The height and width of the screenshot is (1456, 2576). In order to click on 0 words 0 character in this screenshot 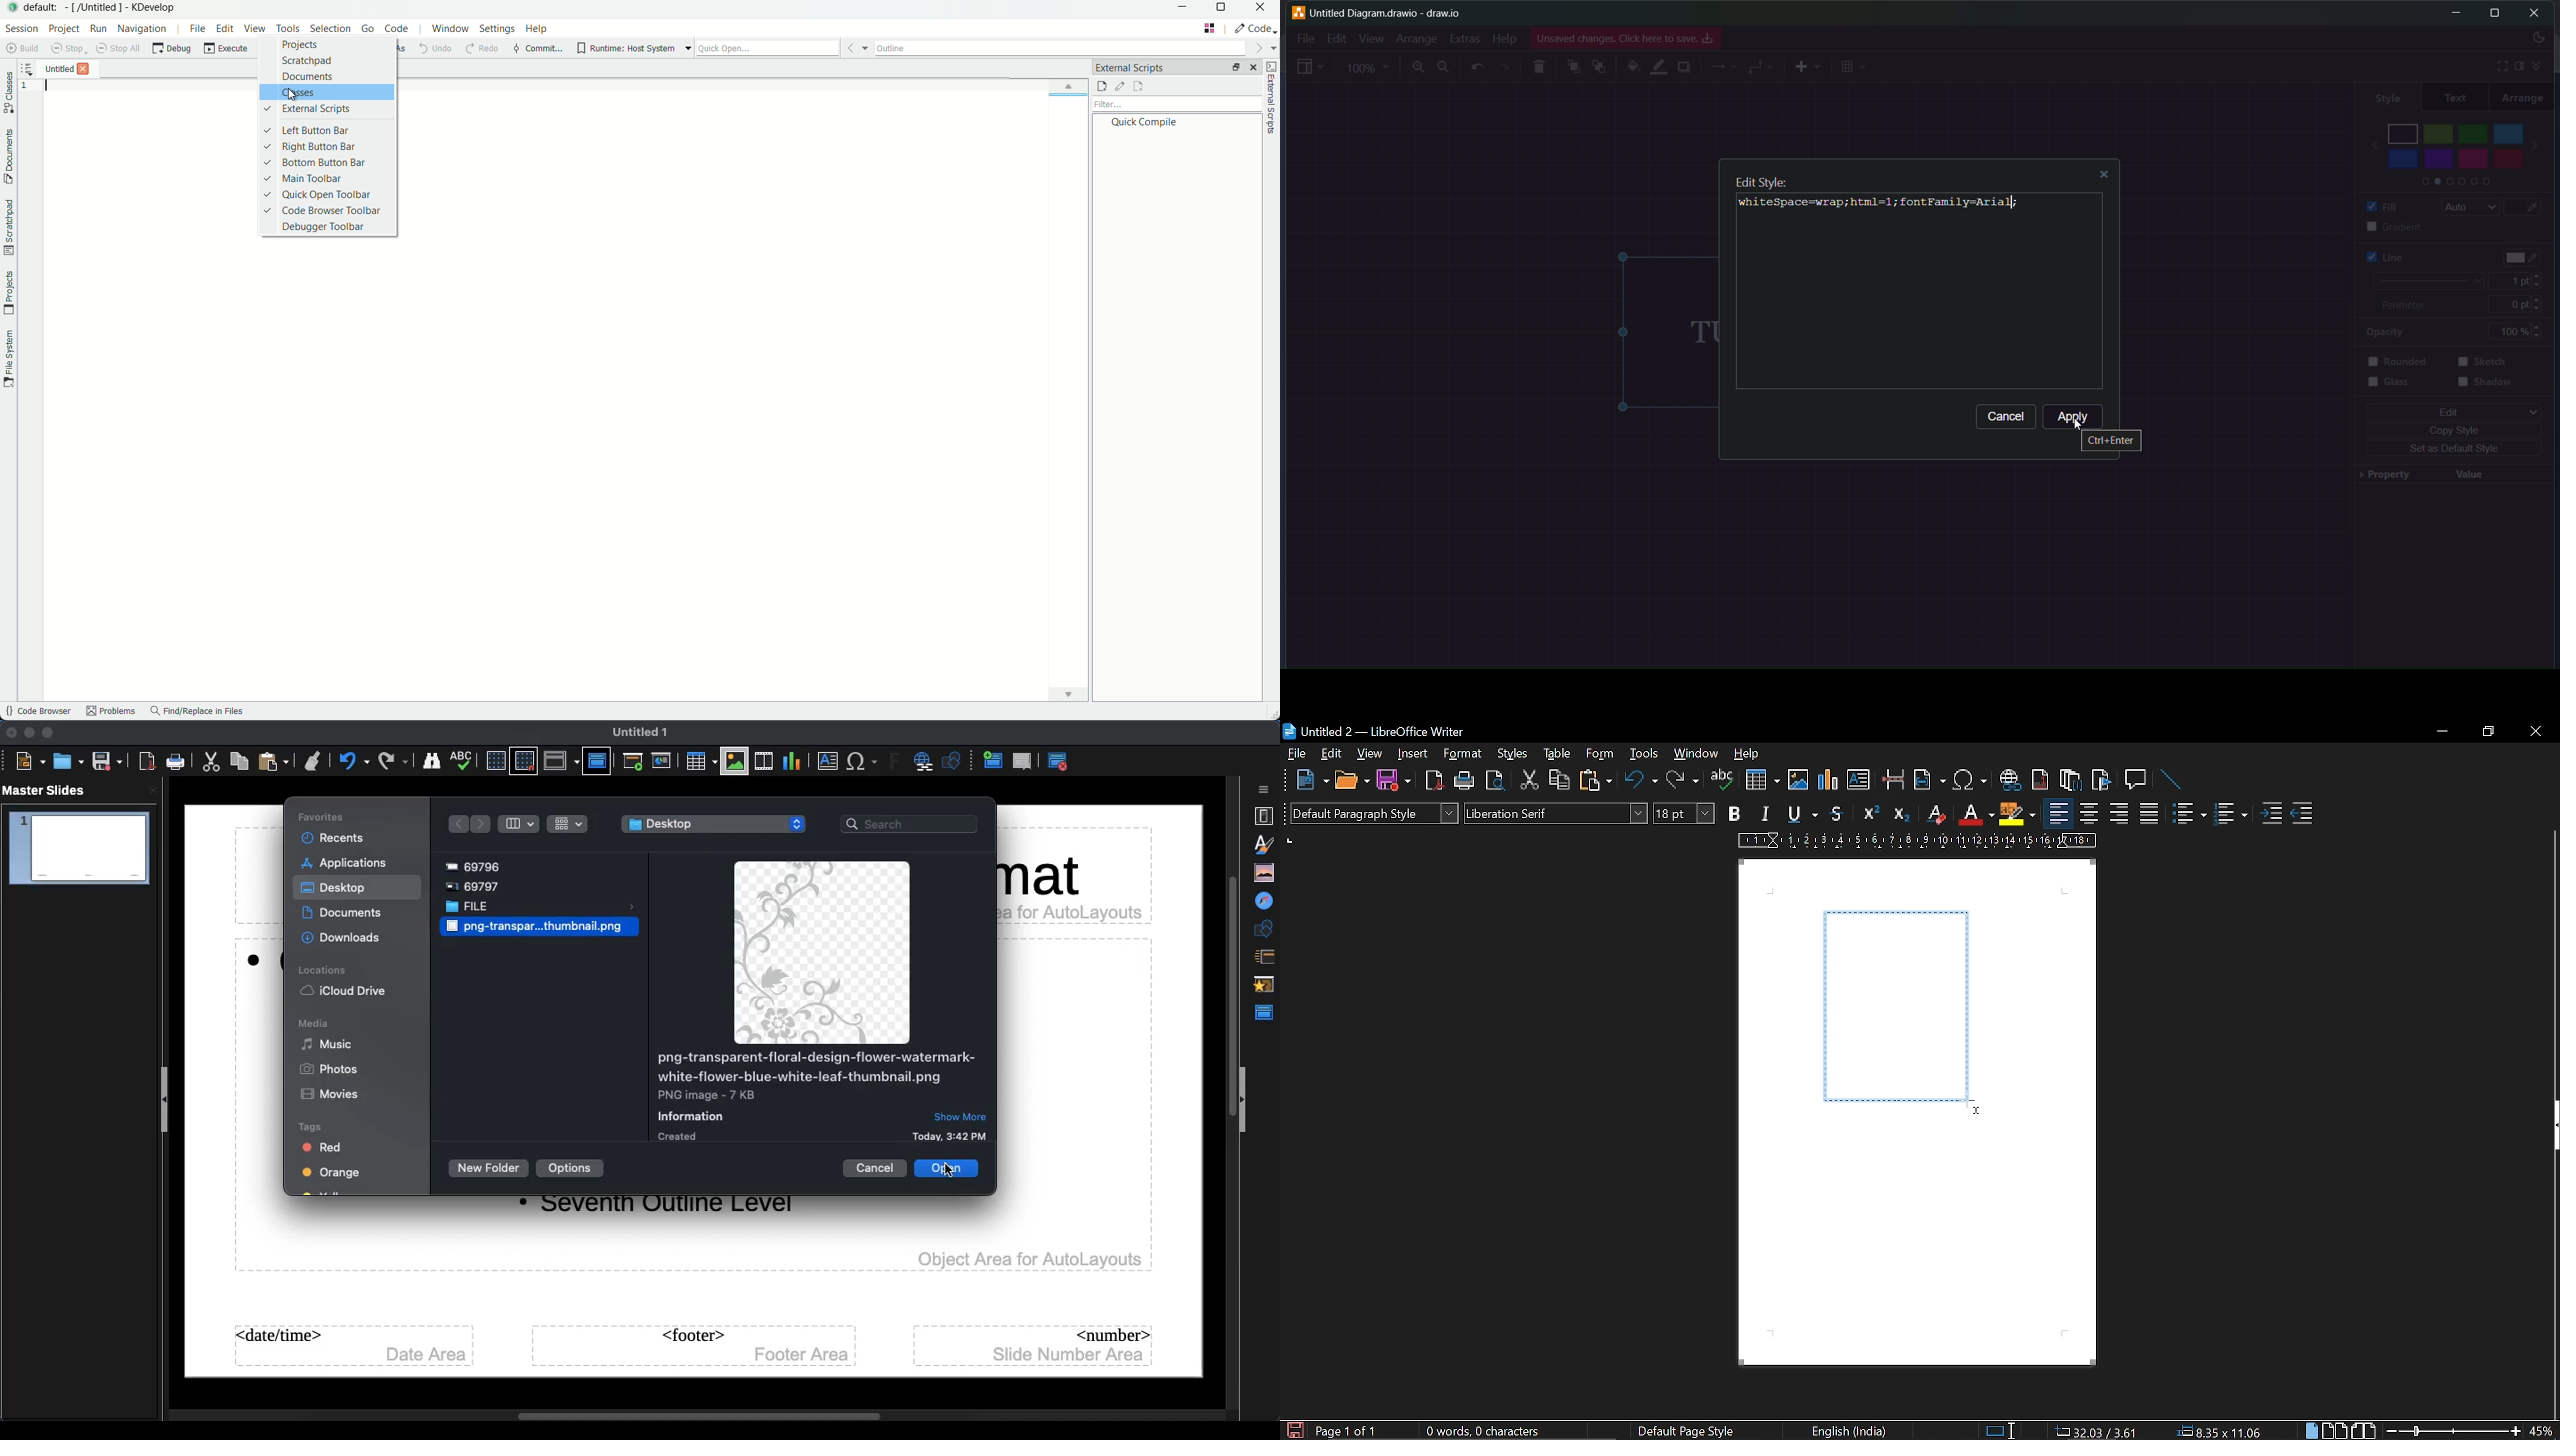, I will do `click(1480, 1431)`.